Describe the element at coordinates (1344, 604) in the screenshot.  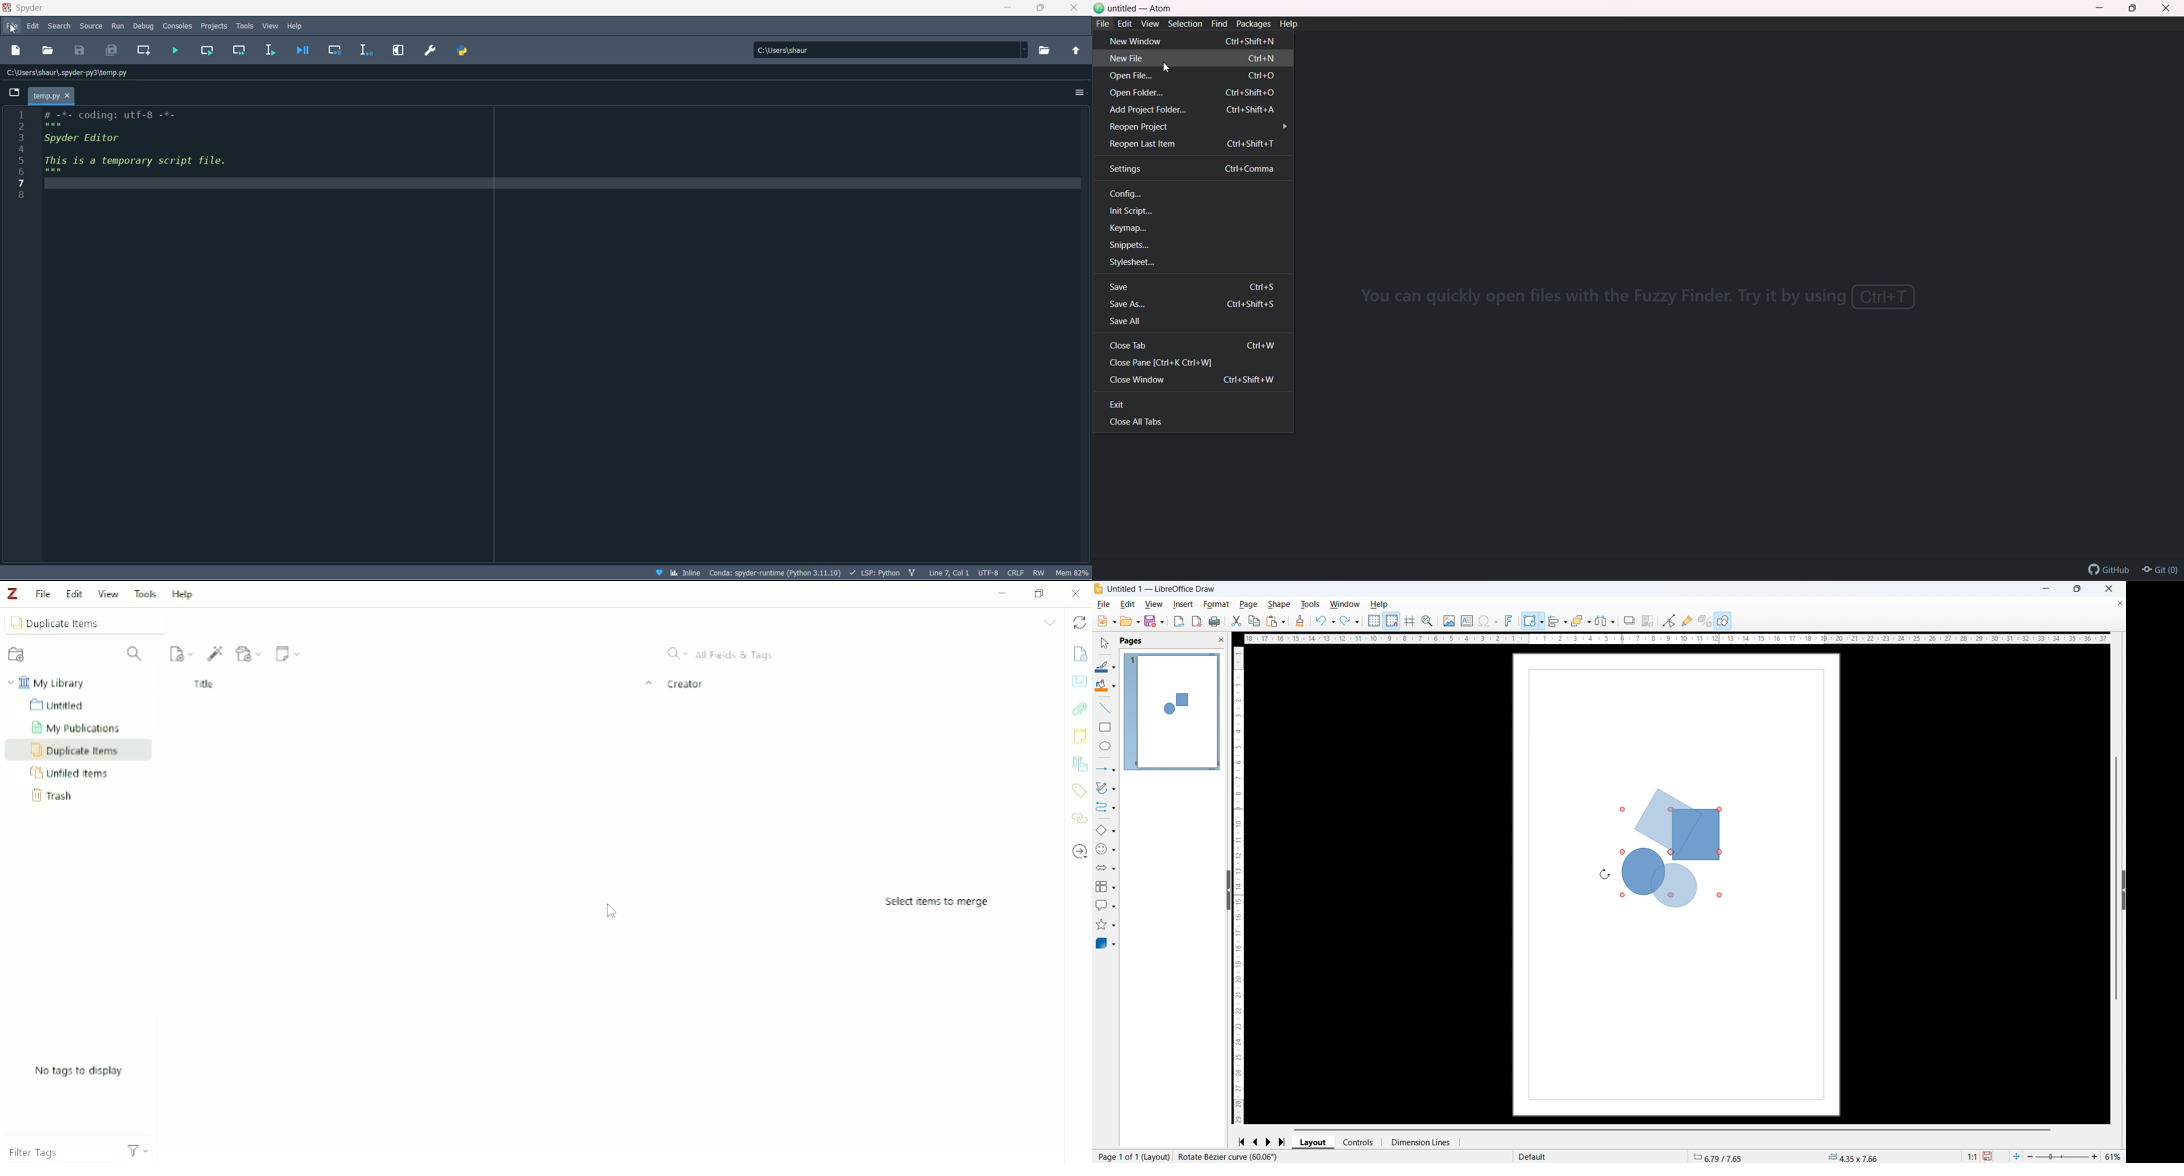
I see `Window ` at that location.